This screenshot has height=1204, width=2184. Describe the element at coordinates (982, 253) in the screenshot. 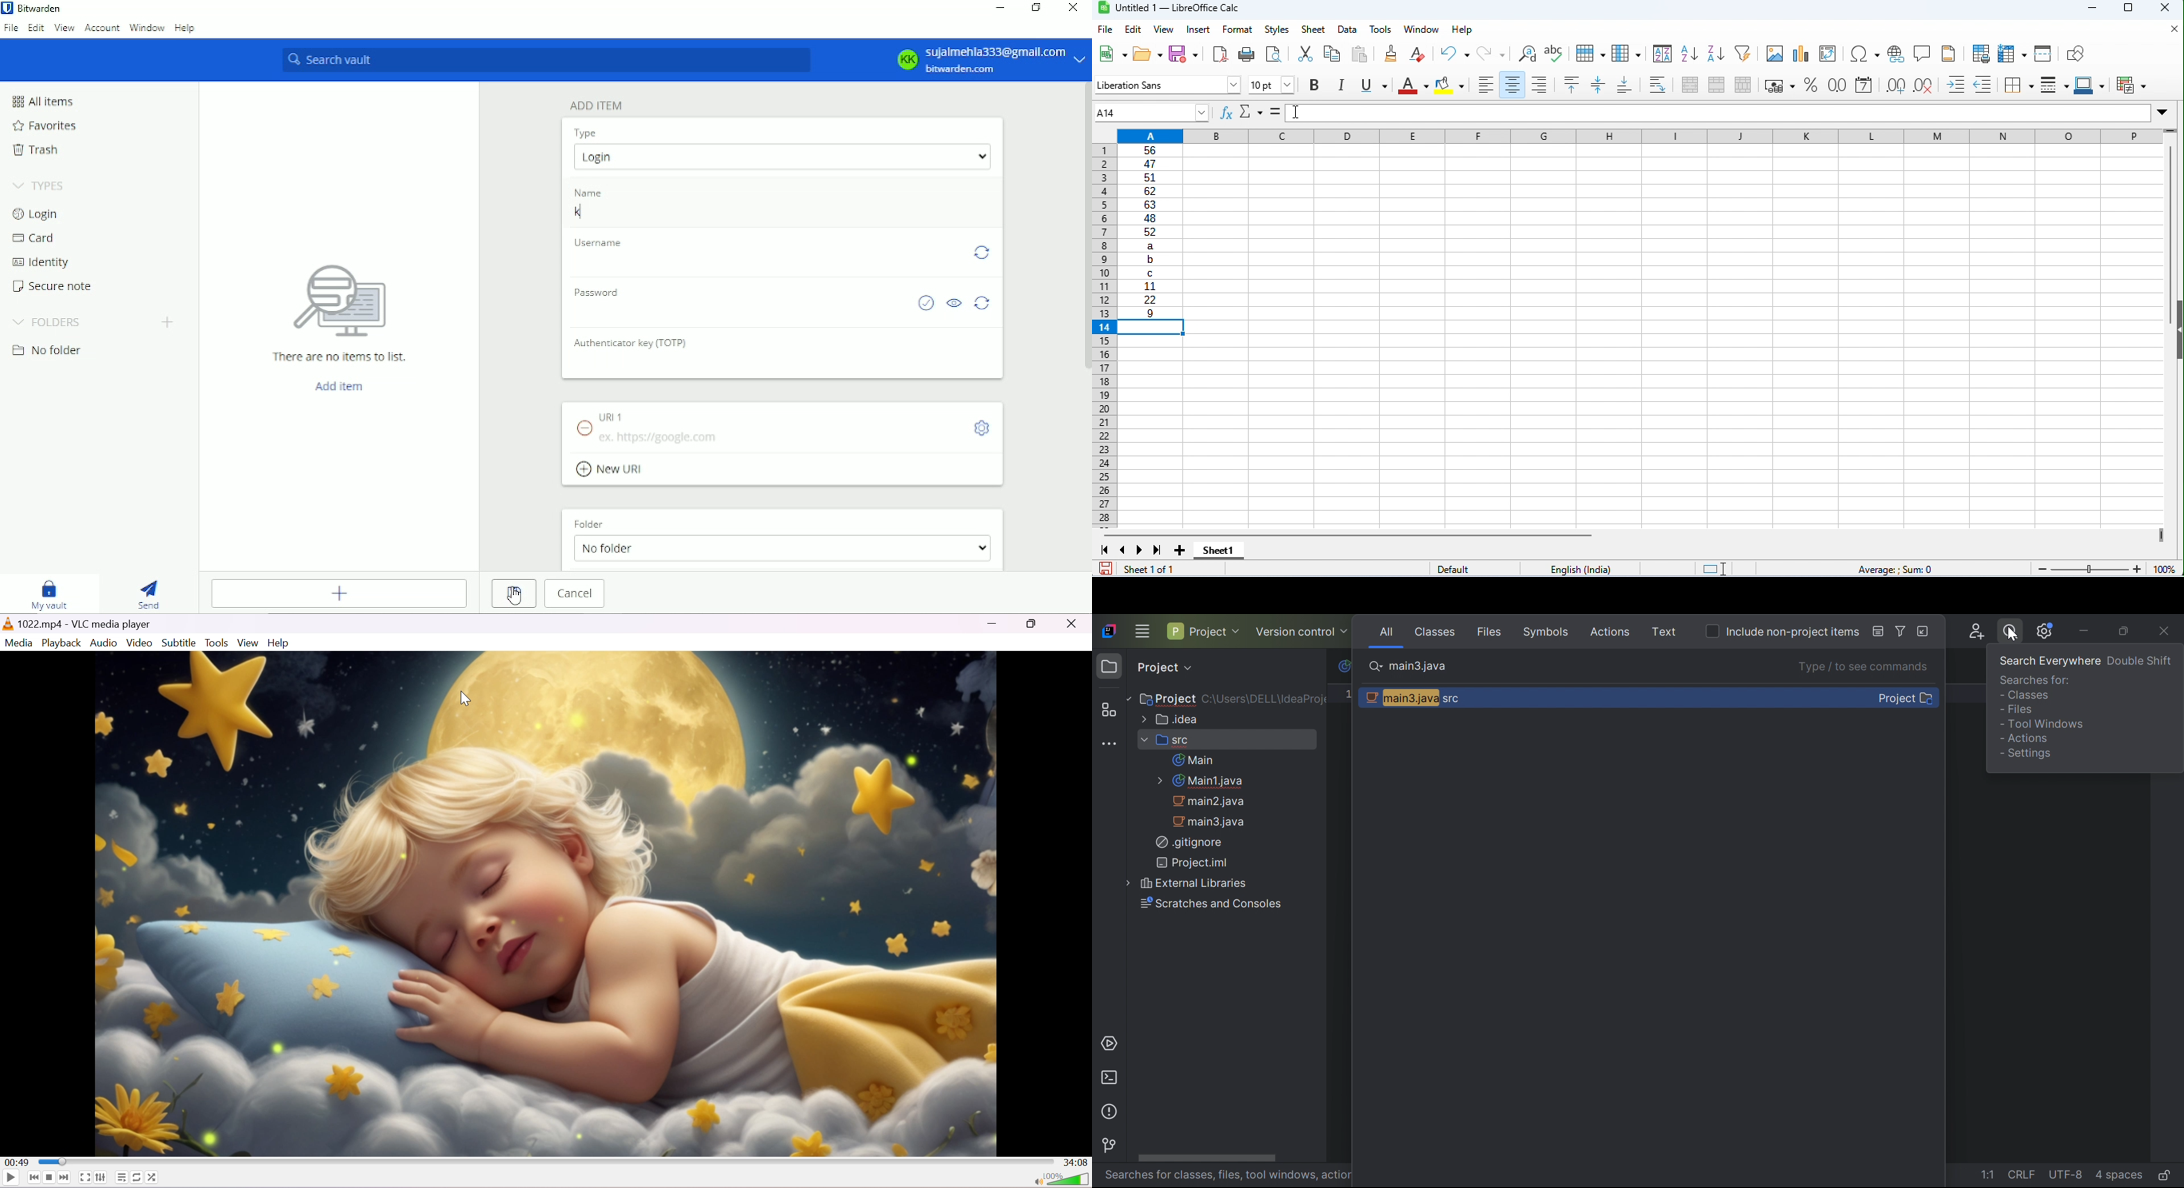

I see `Generate username` at that location.